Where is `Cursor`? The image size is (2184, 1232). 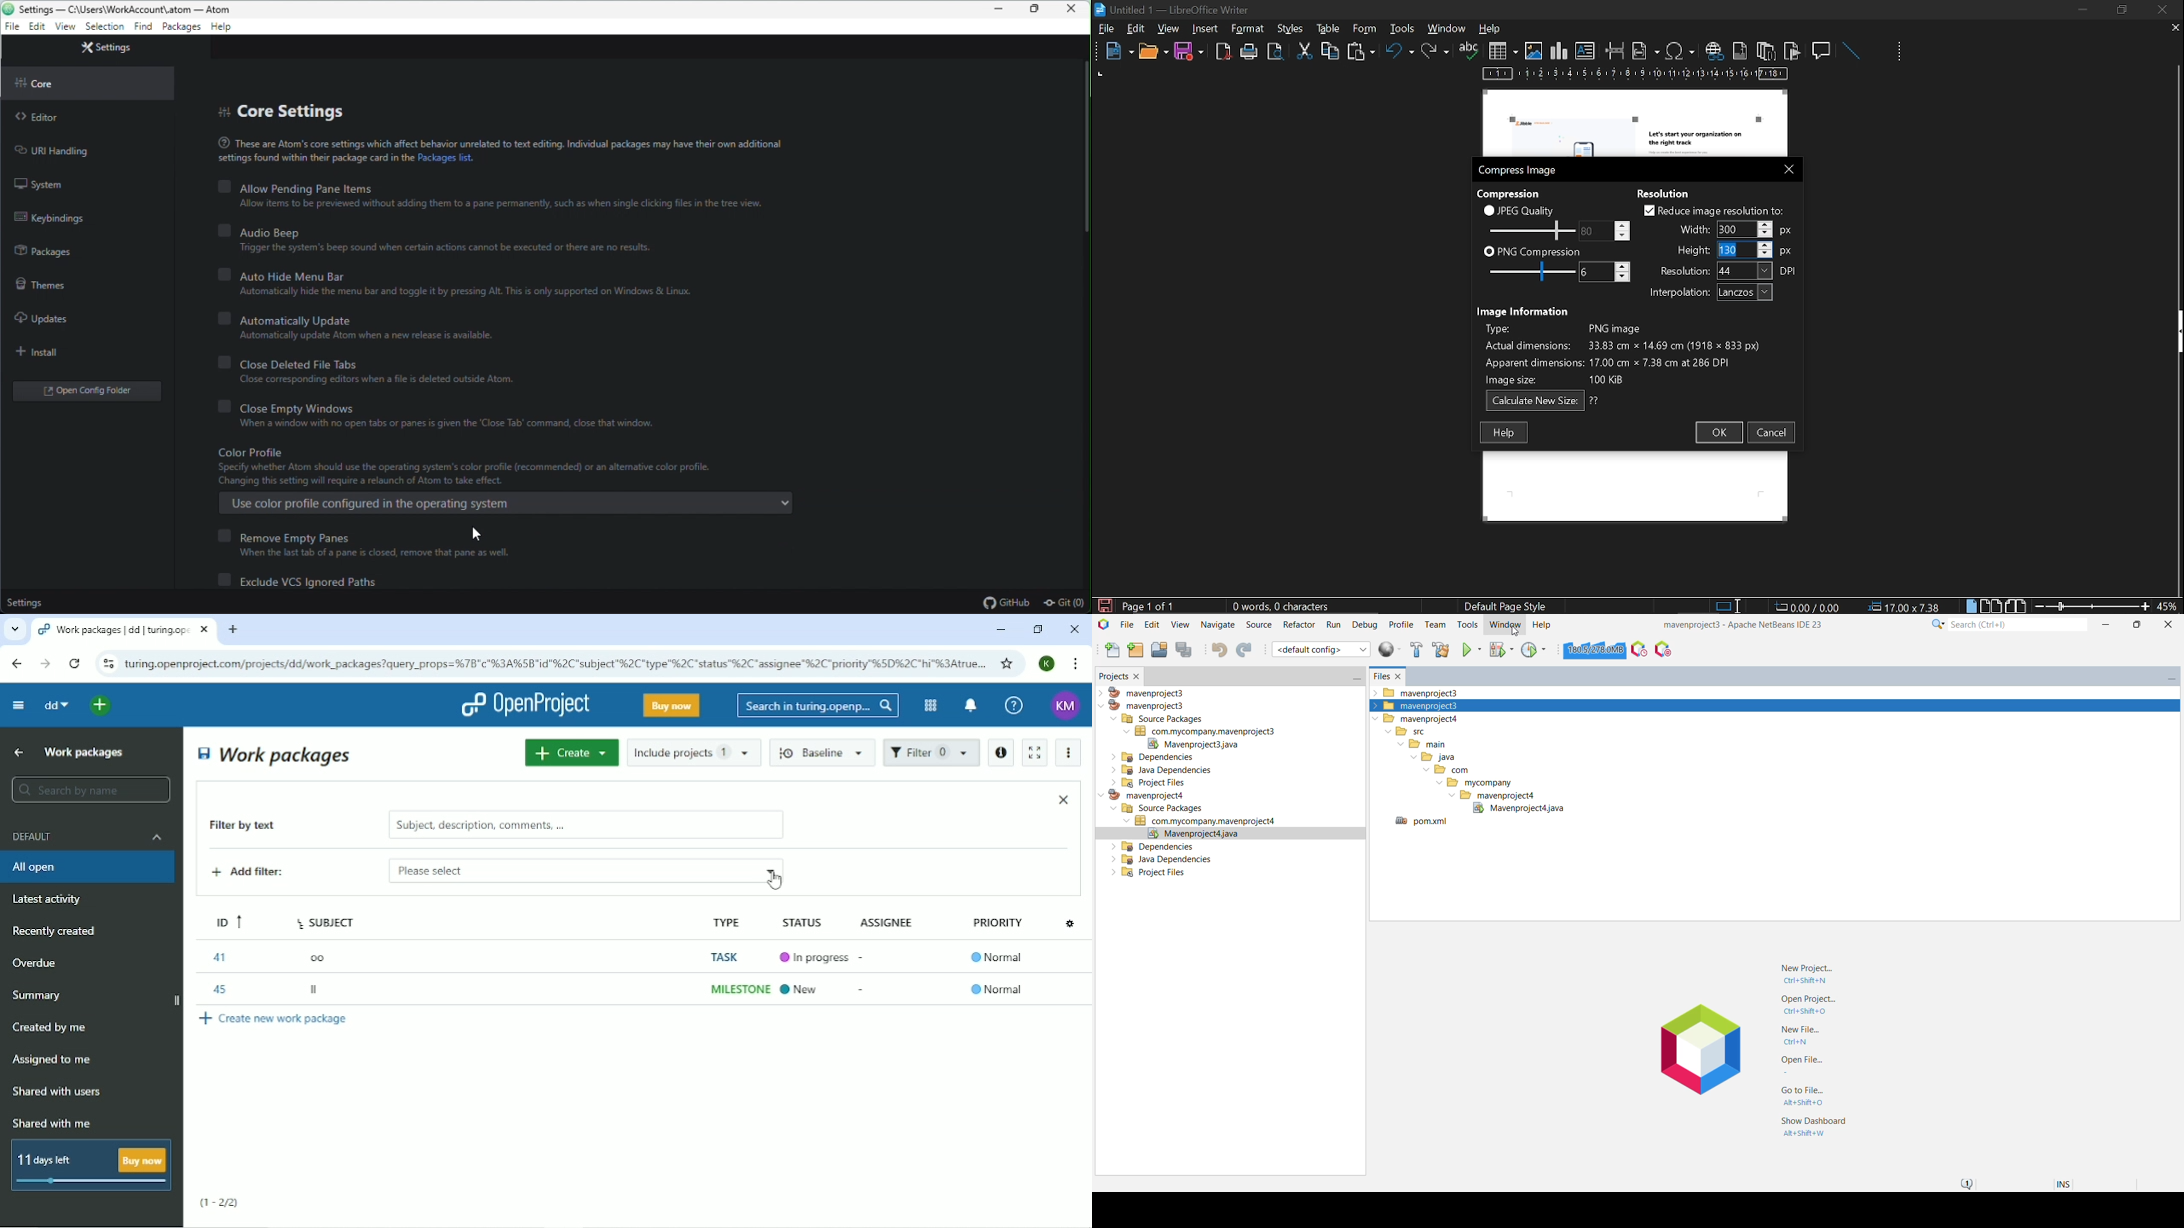
Cursor is located at coordinates (1520, 632).